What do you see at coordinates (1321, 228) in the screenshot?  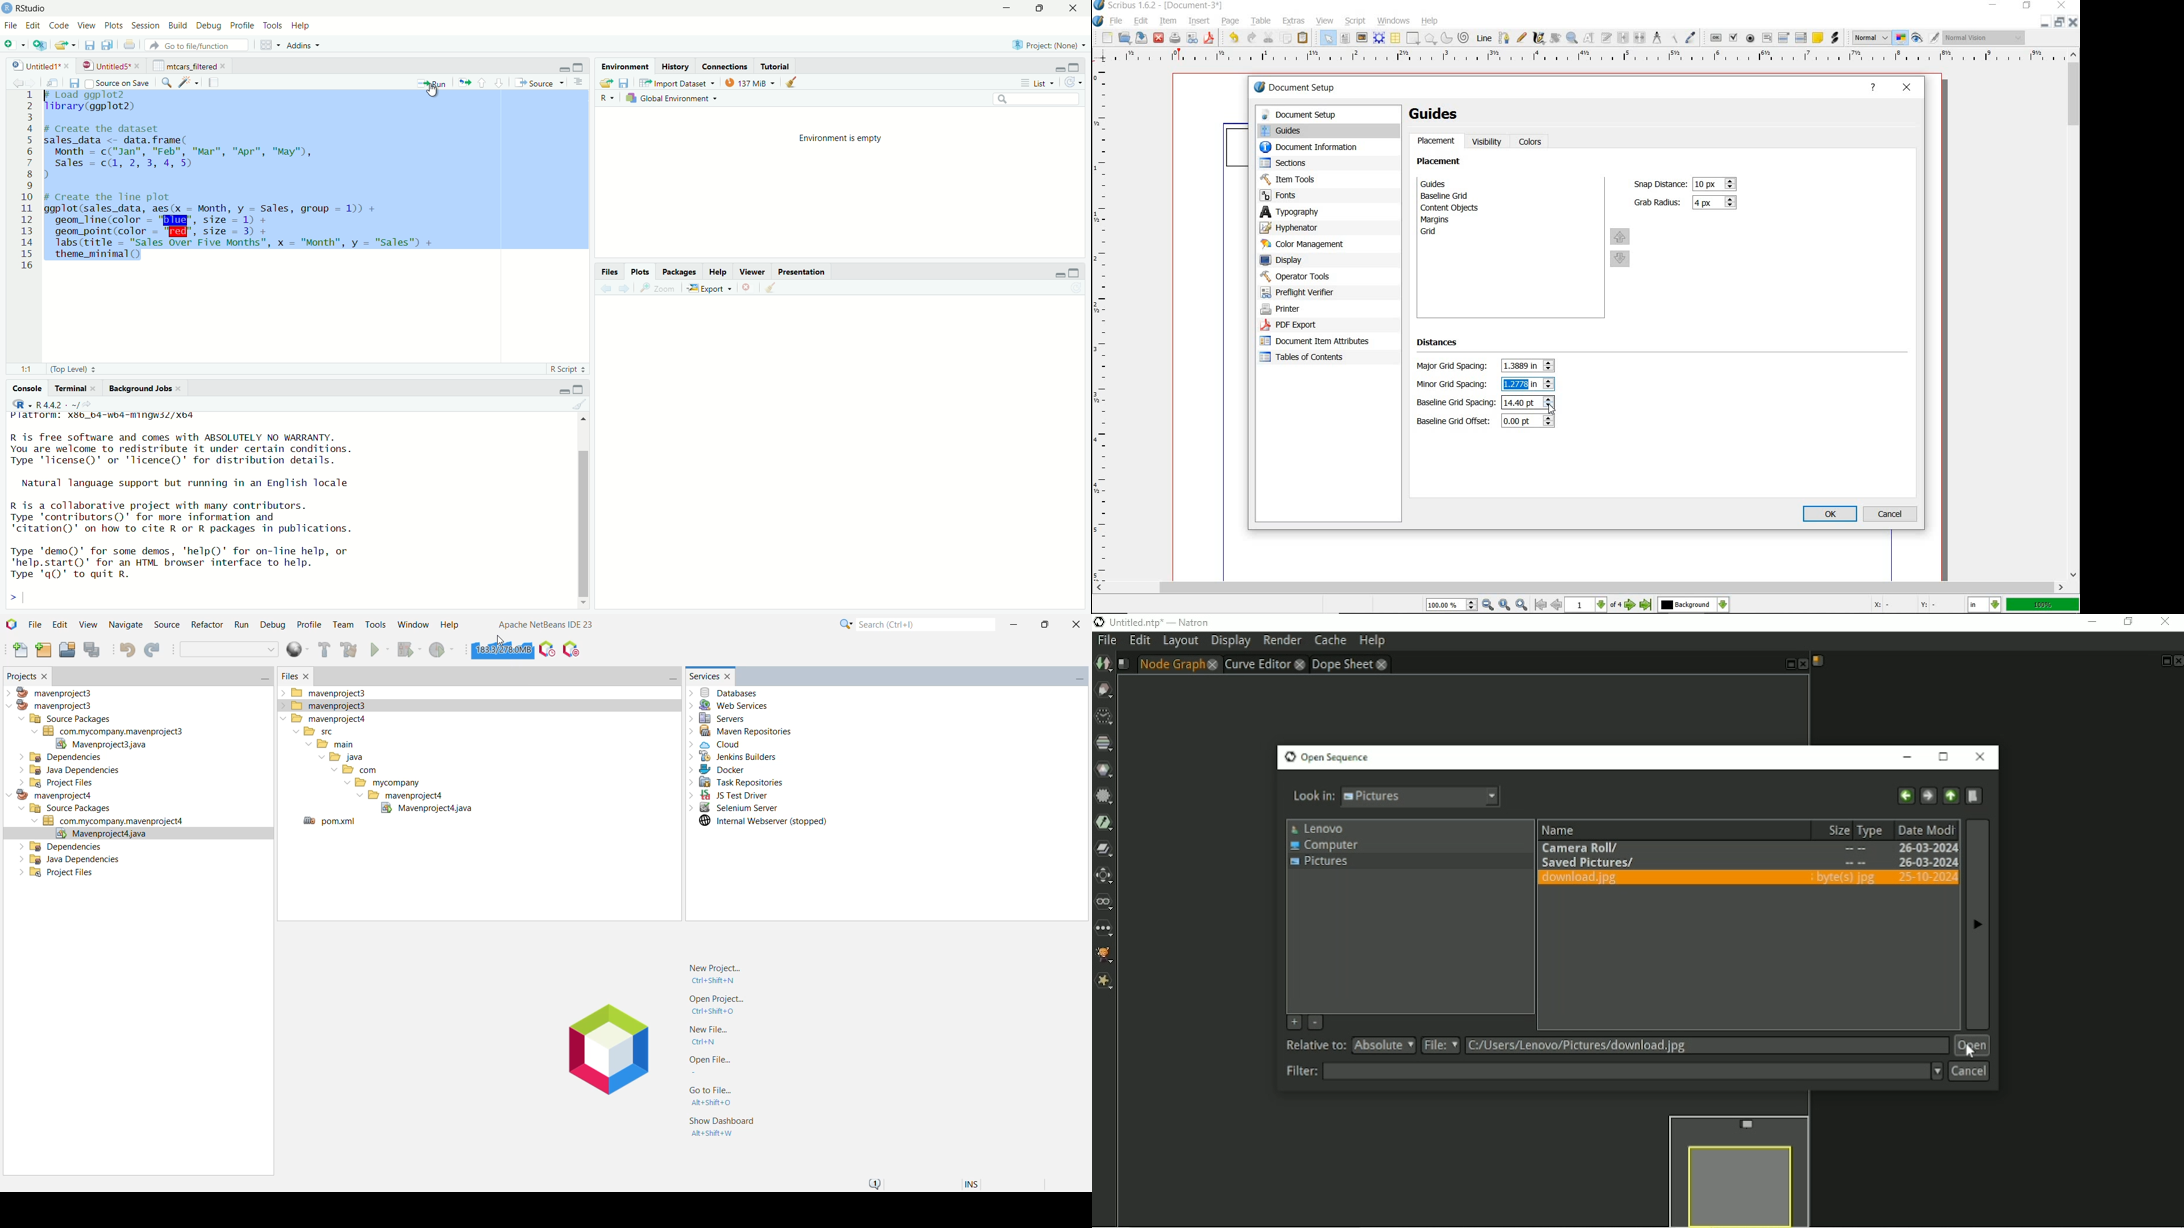 I see `hyphenator` at bounding box center [1321, 228].